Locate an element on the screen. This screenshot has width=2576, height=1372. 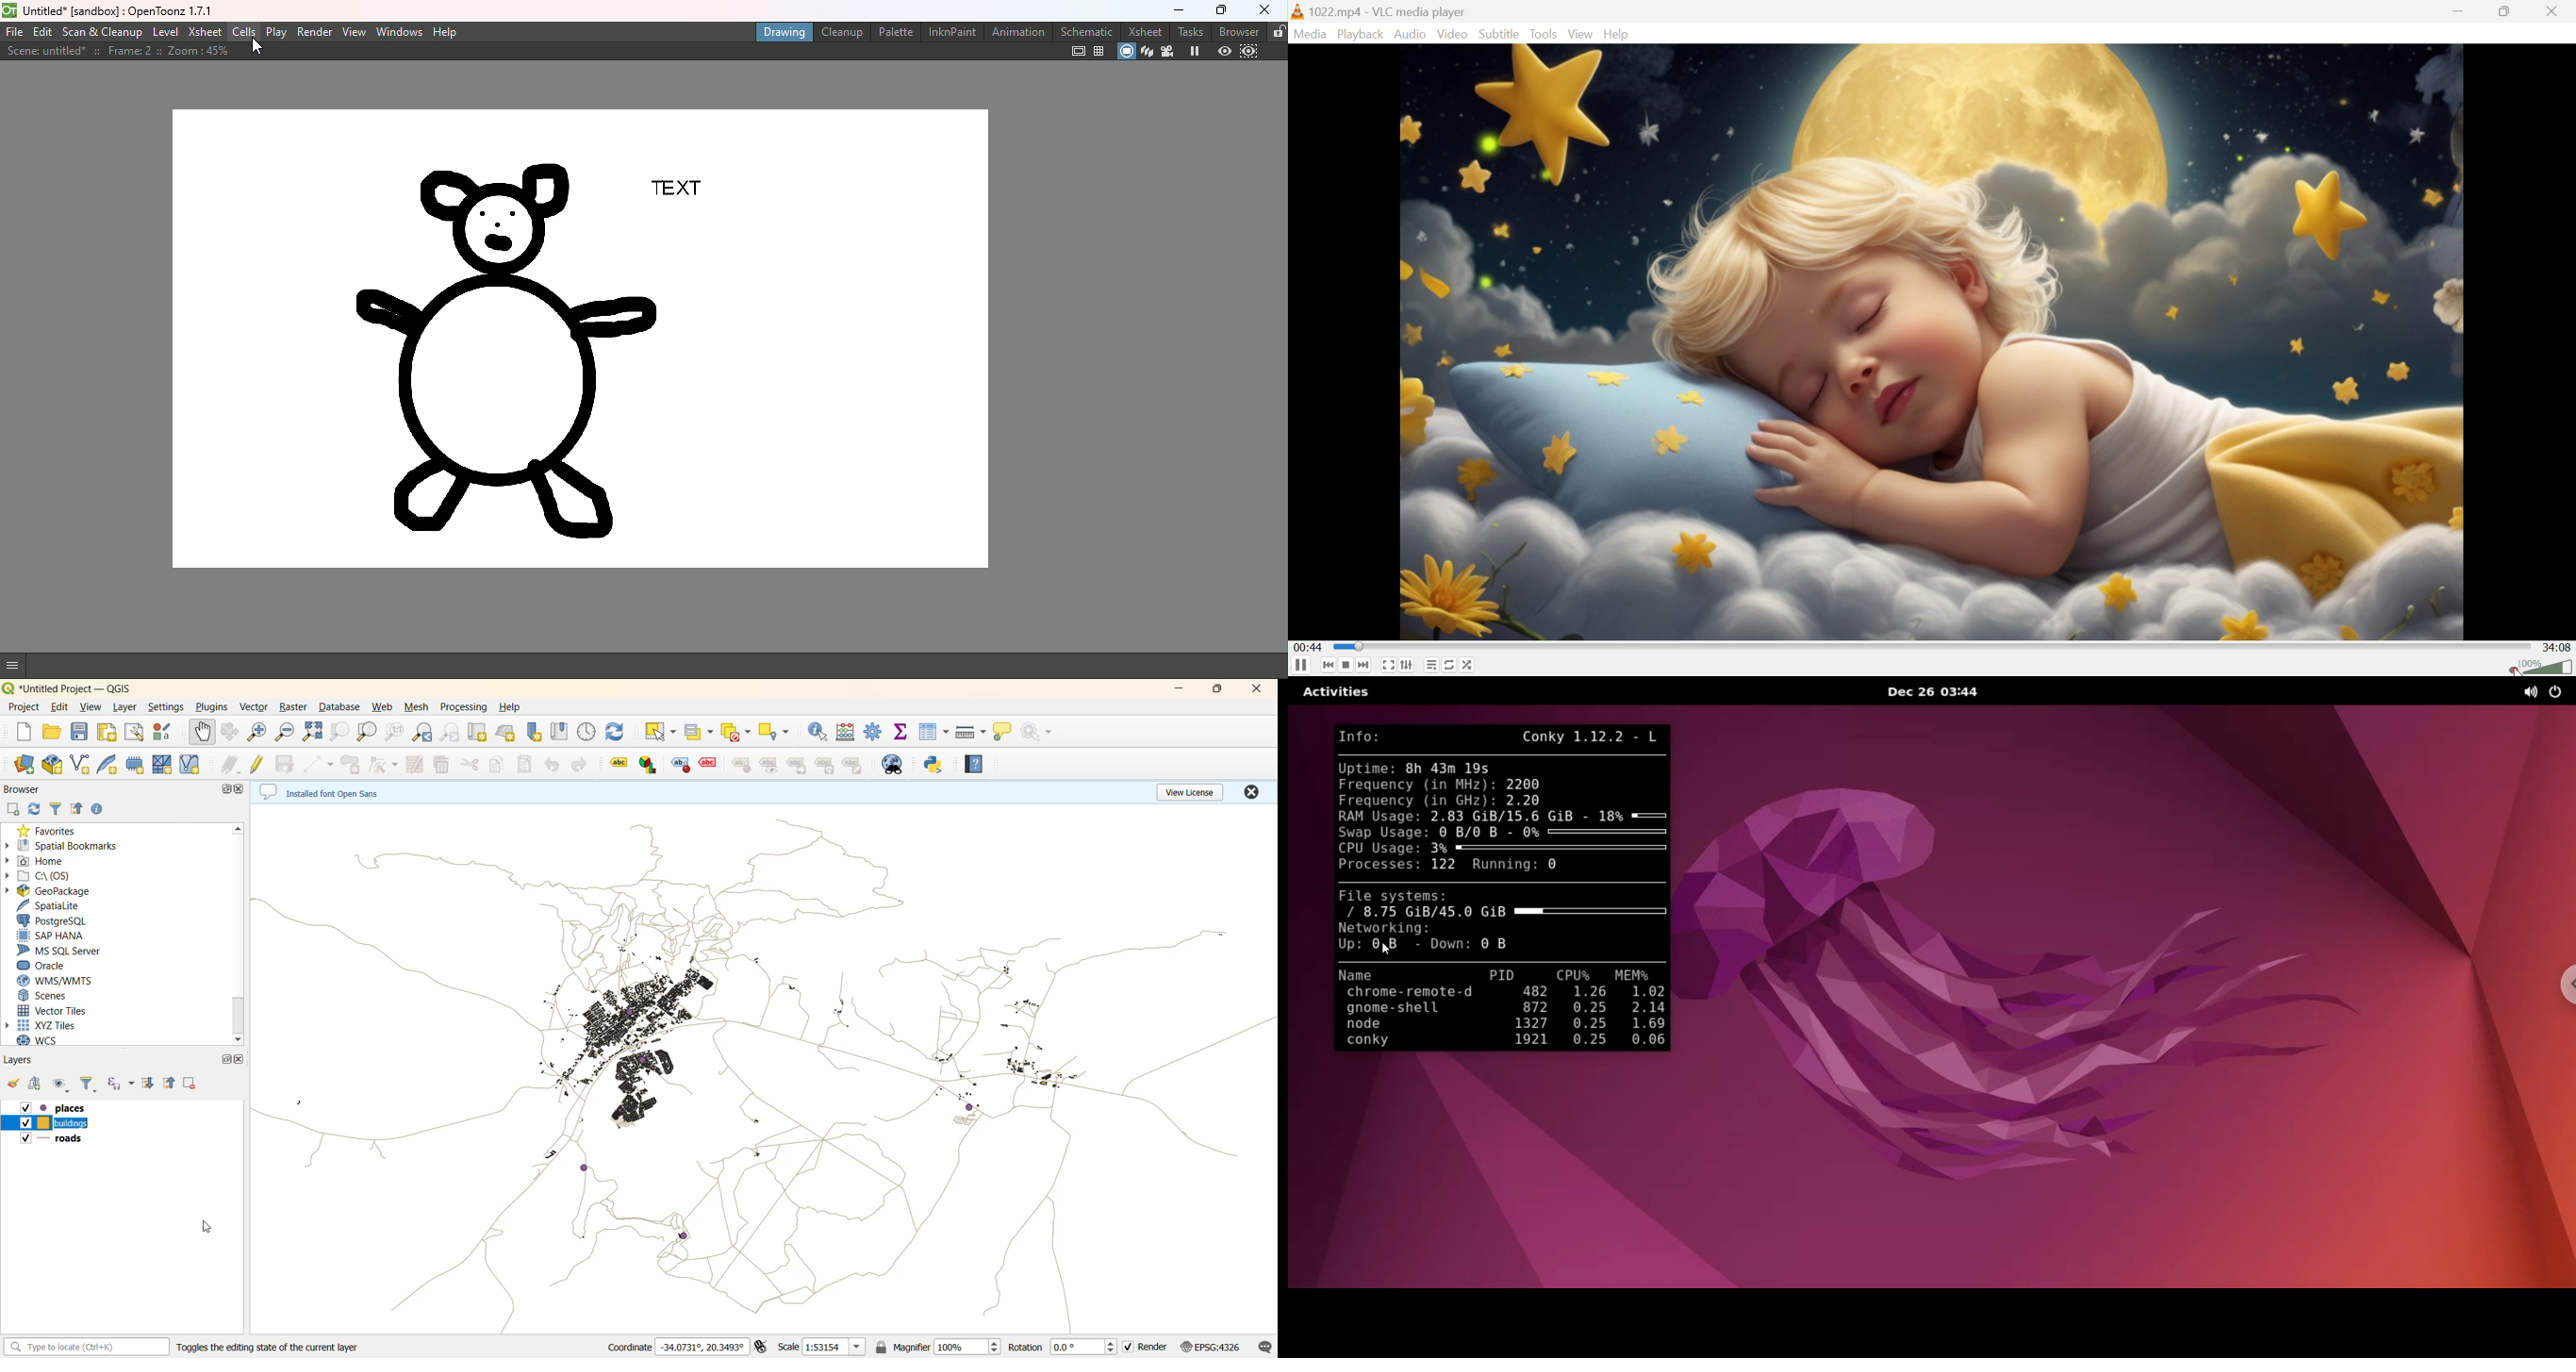
roads is located at coordinates (55, 1141).